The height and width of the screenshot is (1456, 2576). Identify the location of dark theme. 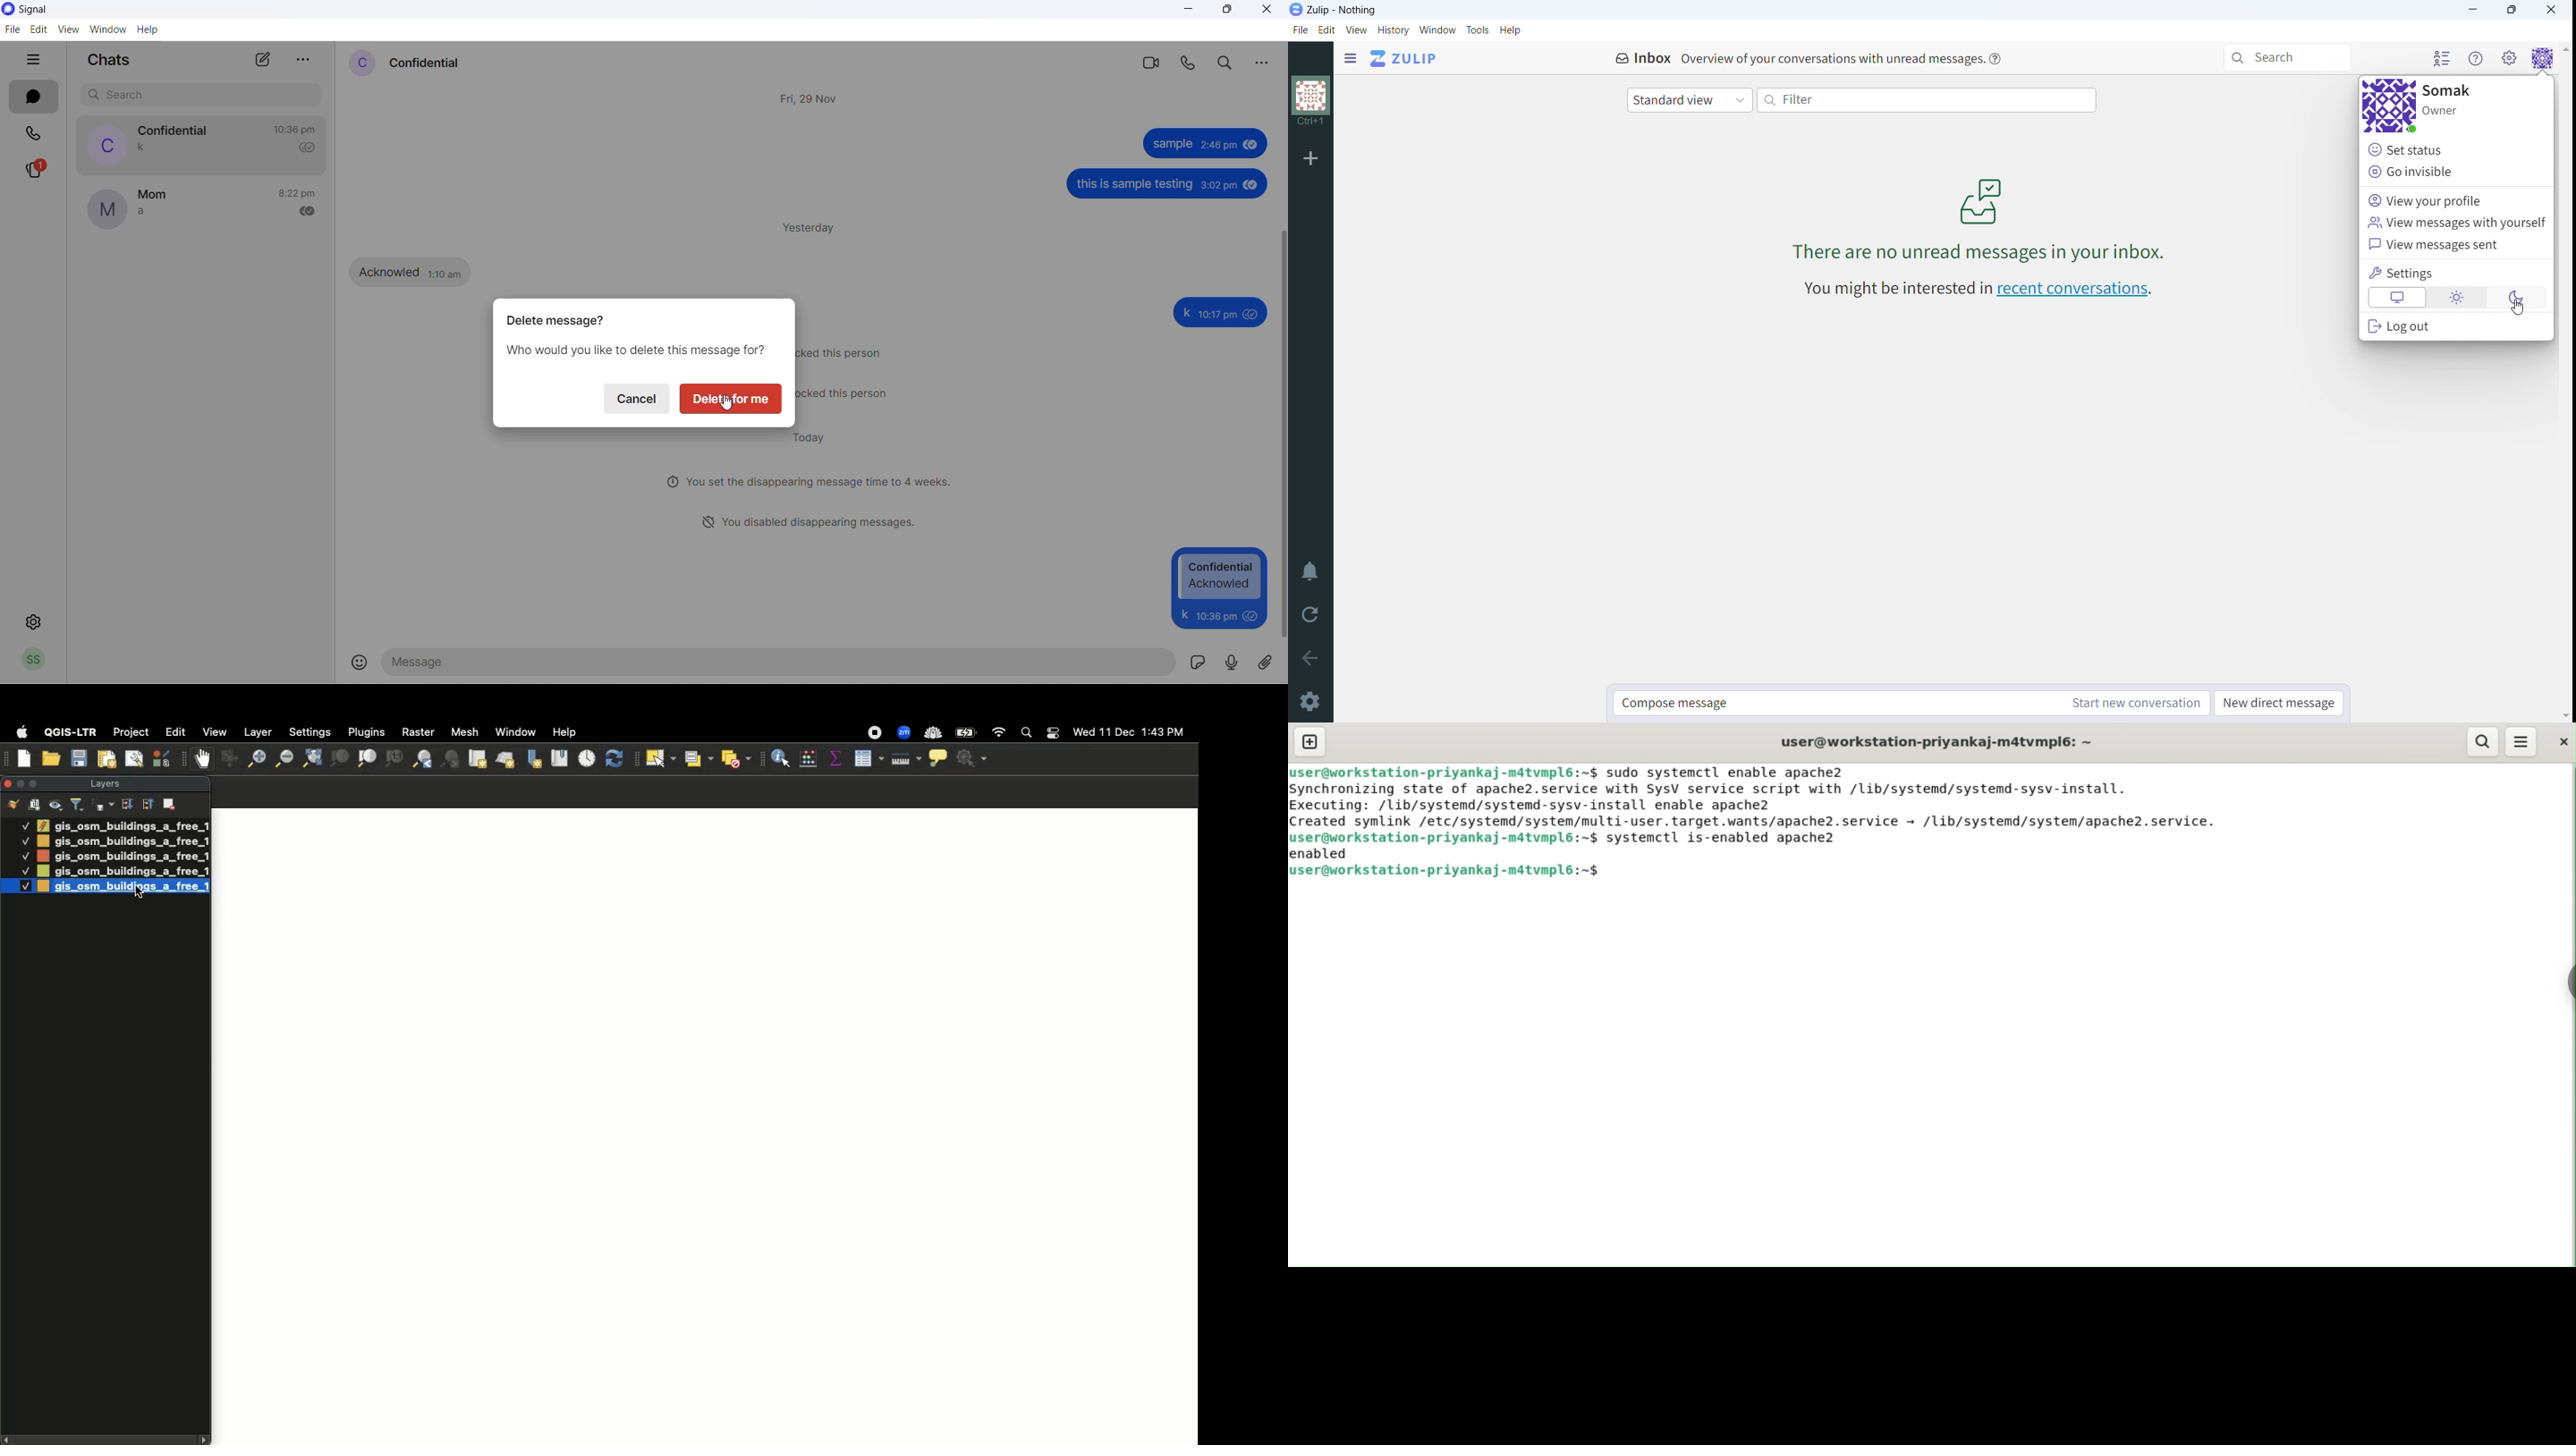
(2519, 297).